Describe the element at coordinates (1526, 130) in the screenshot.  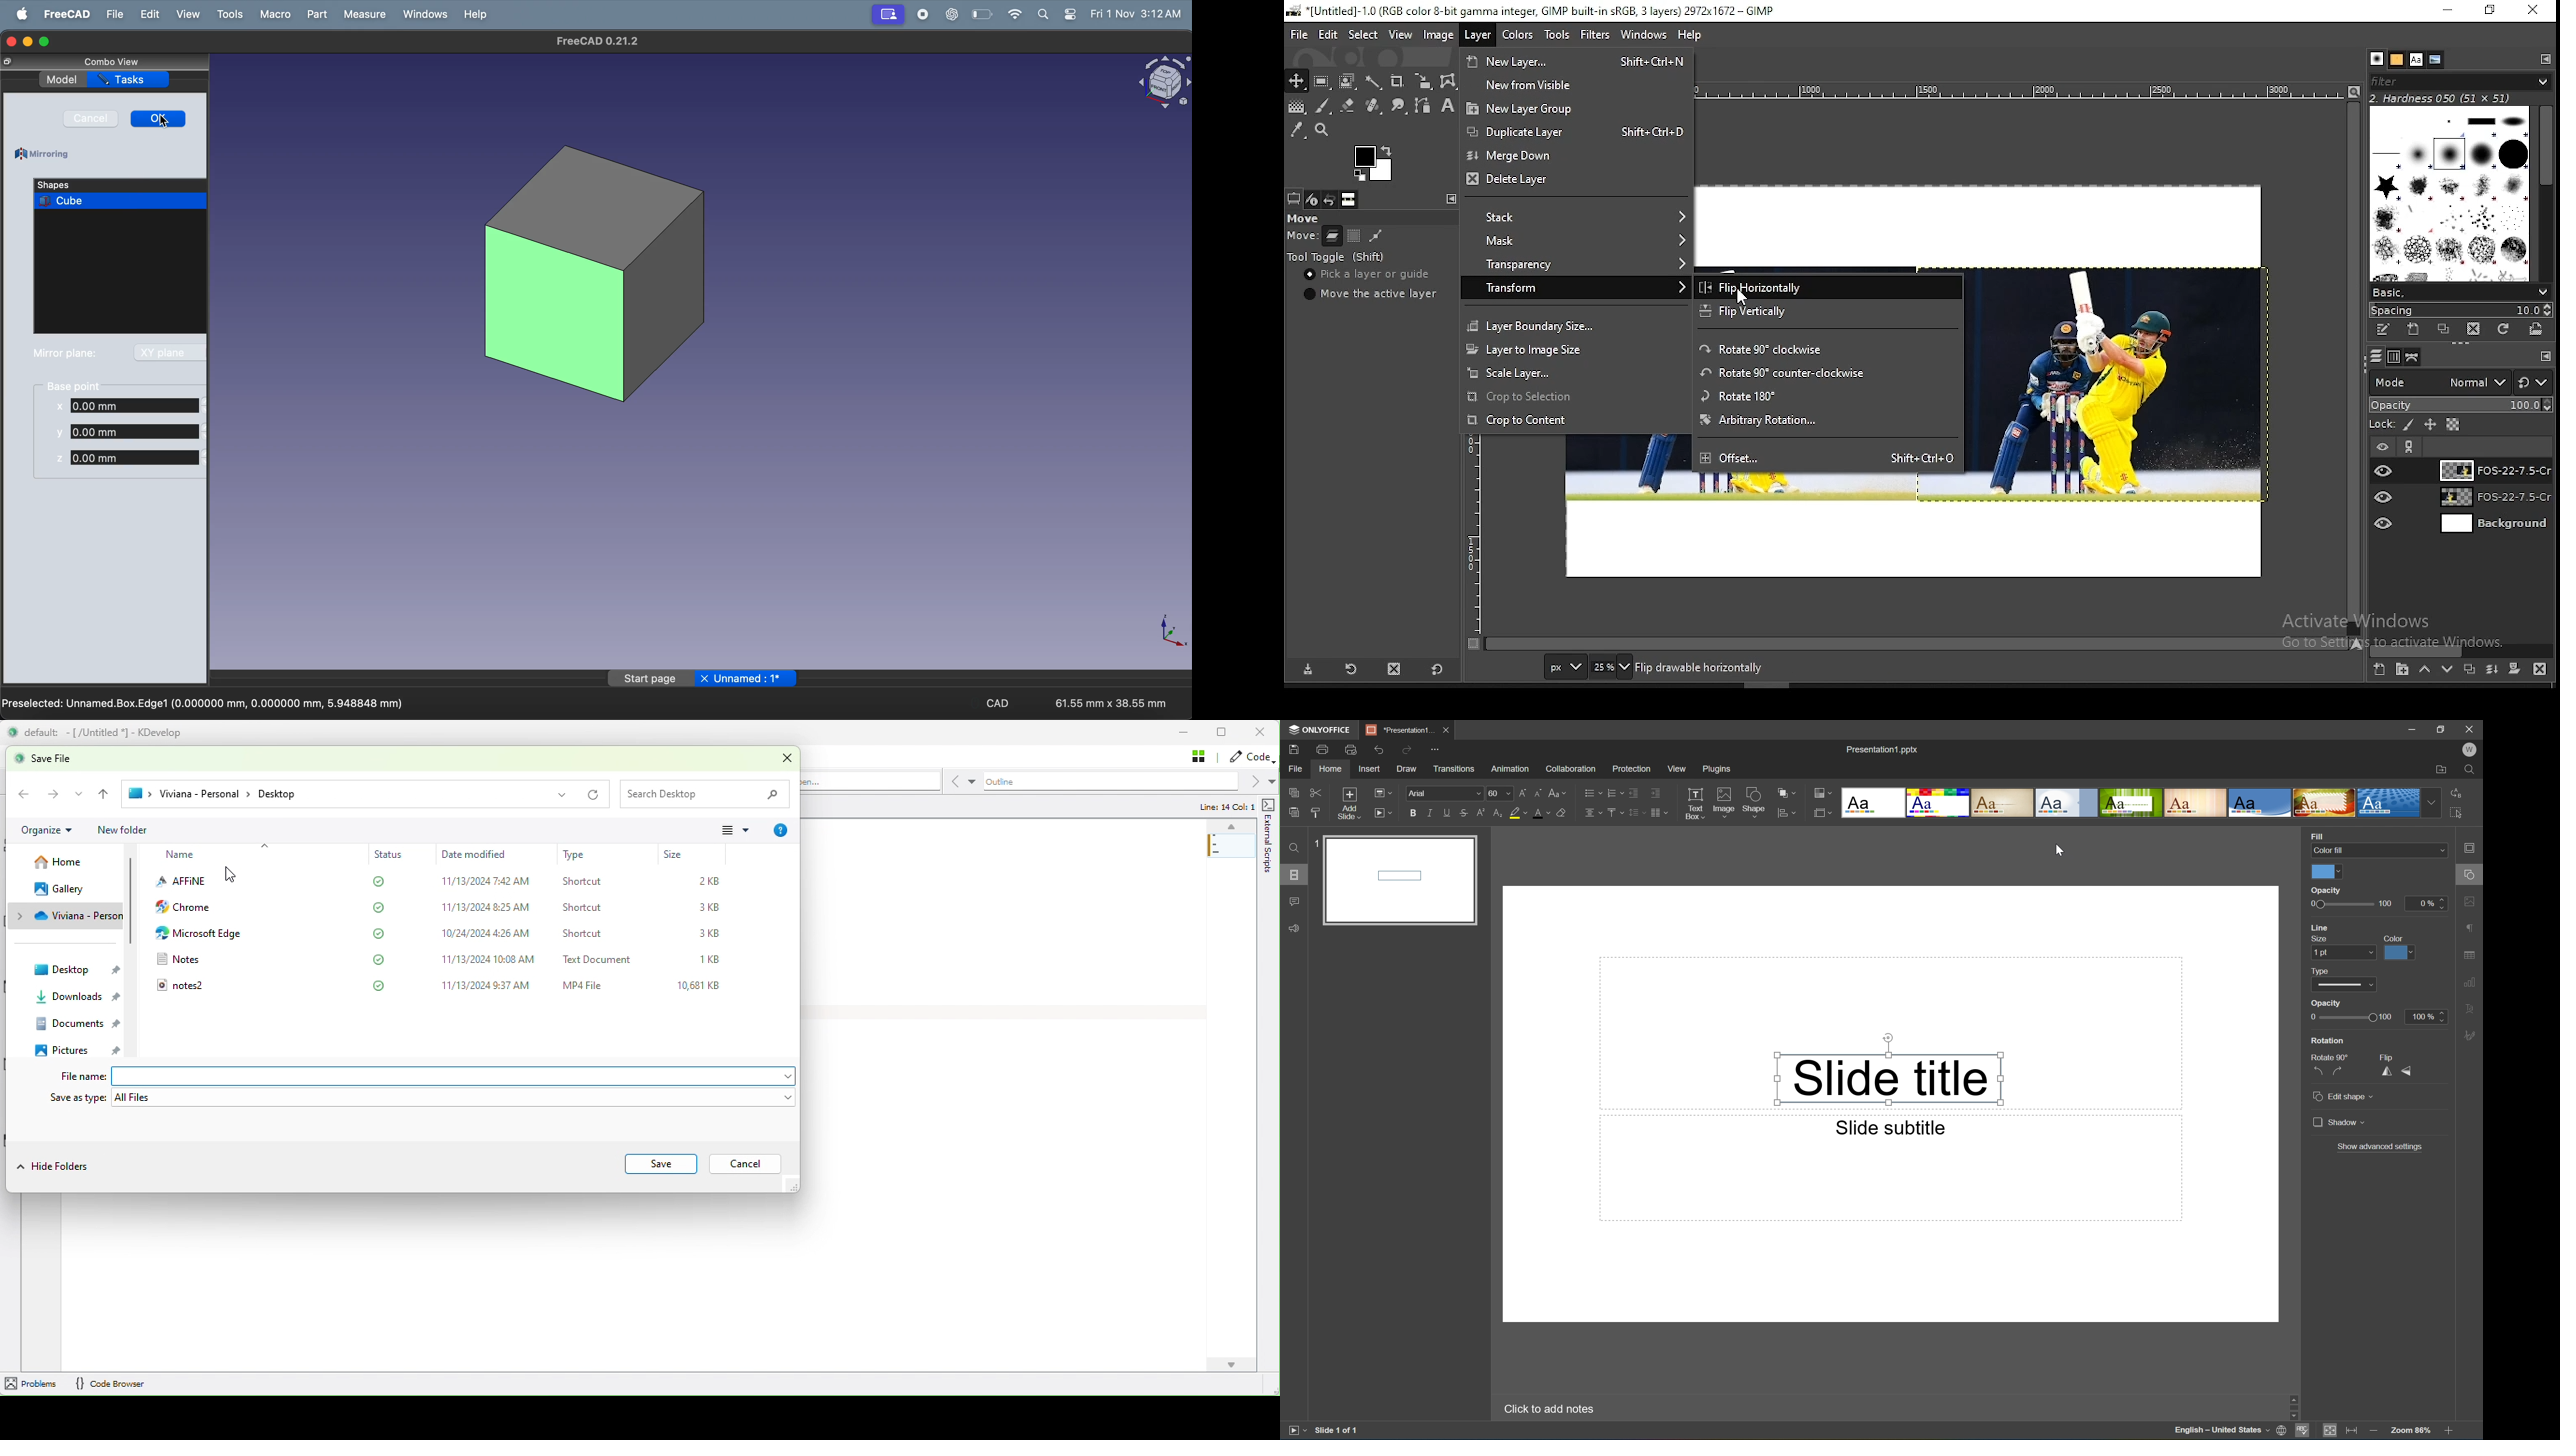
I see `duplicate layer` at that location.